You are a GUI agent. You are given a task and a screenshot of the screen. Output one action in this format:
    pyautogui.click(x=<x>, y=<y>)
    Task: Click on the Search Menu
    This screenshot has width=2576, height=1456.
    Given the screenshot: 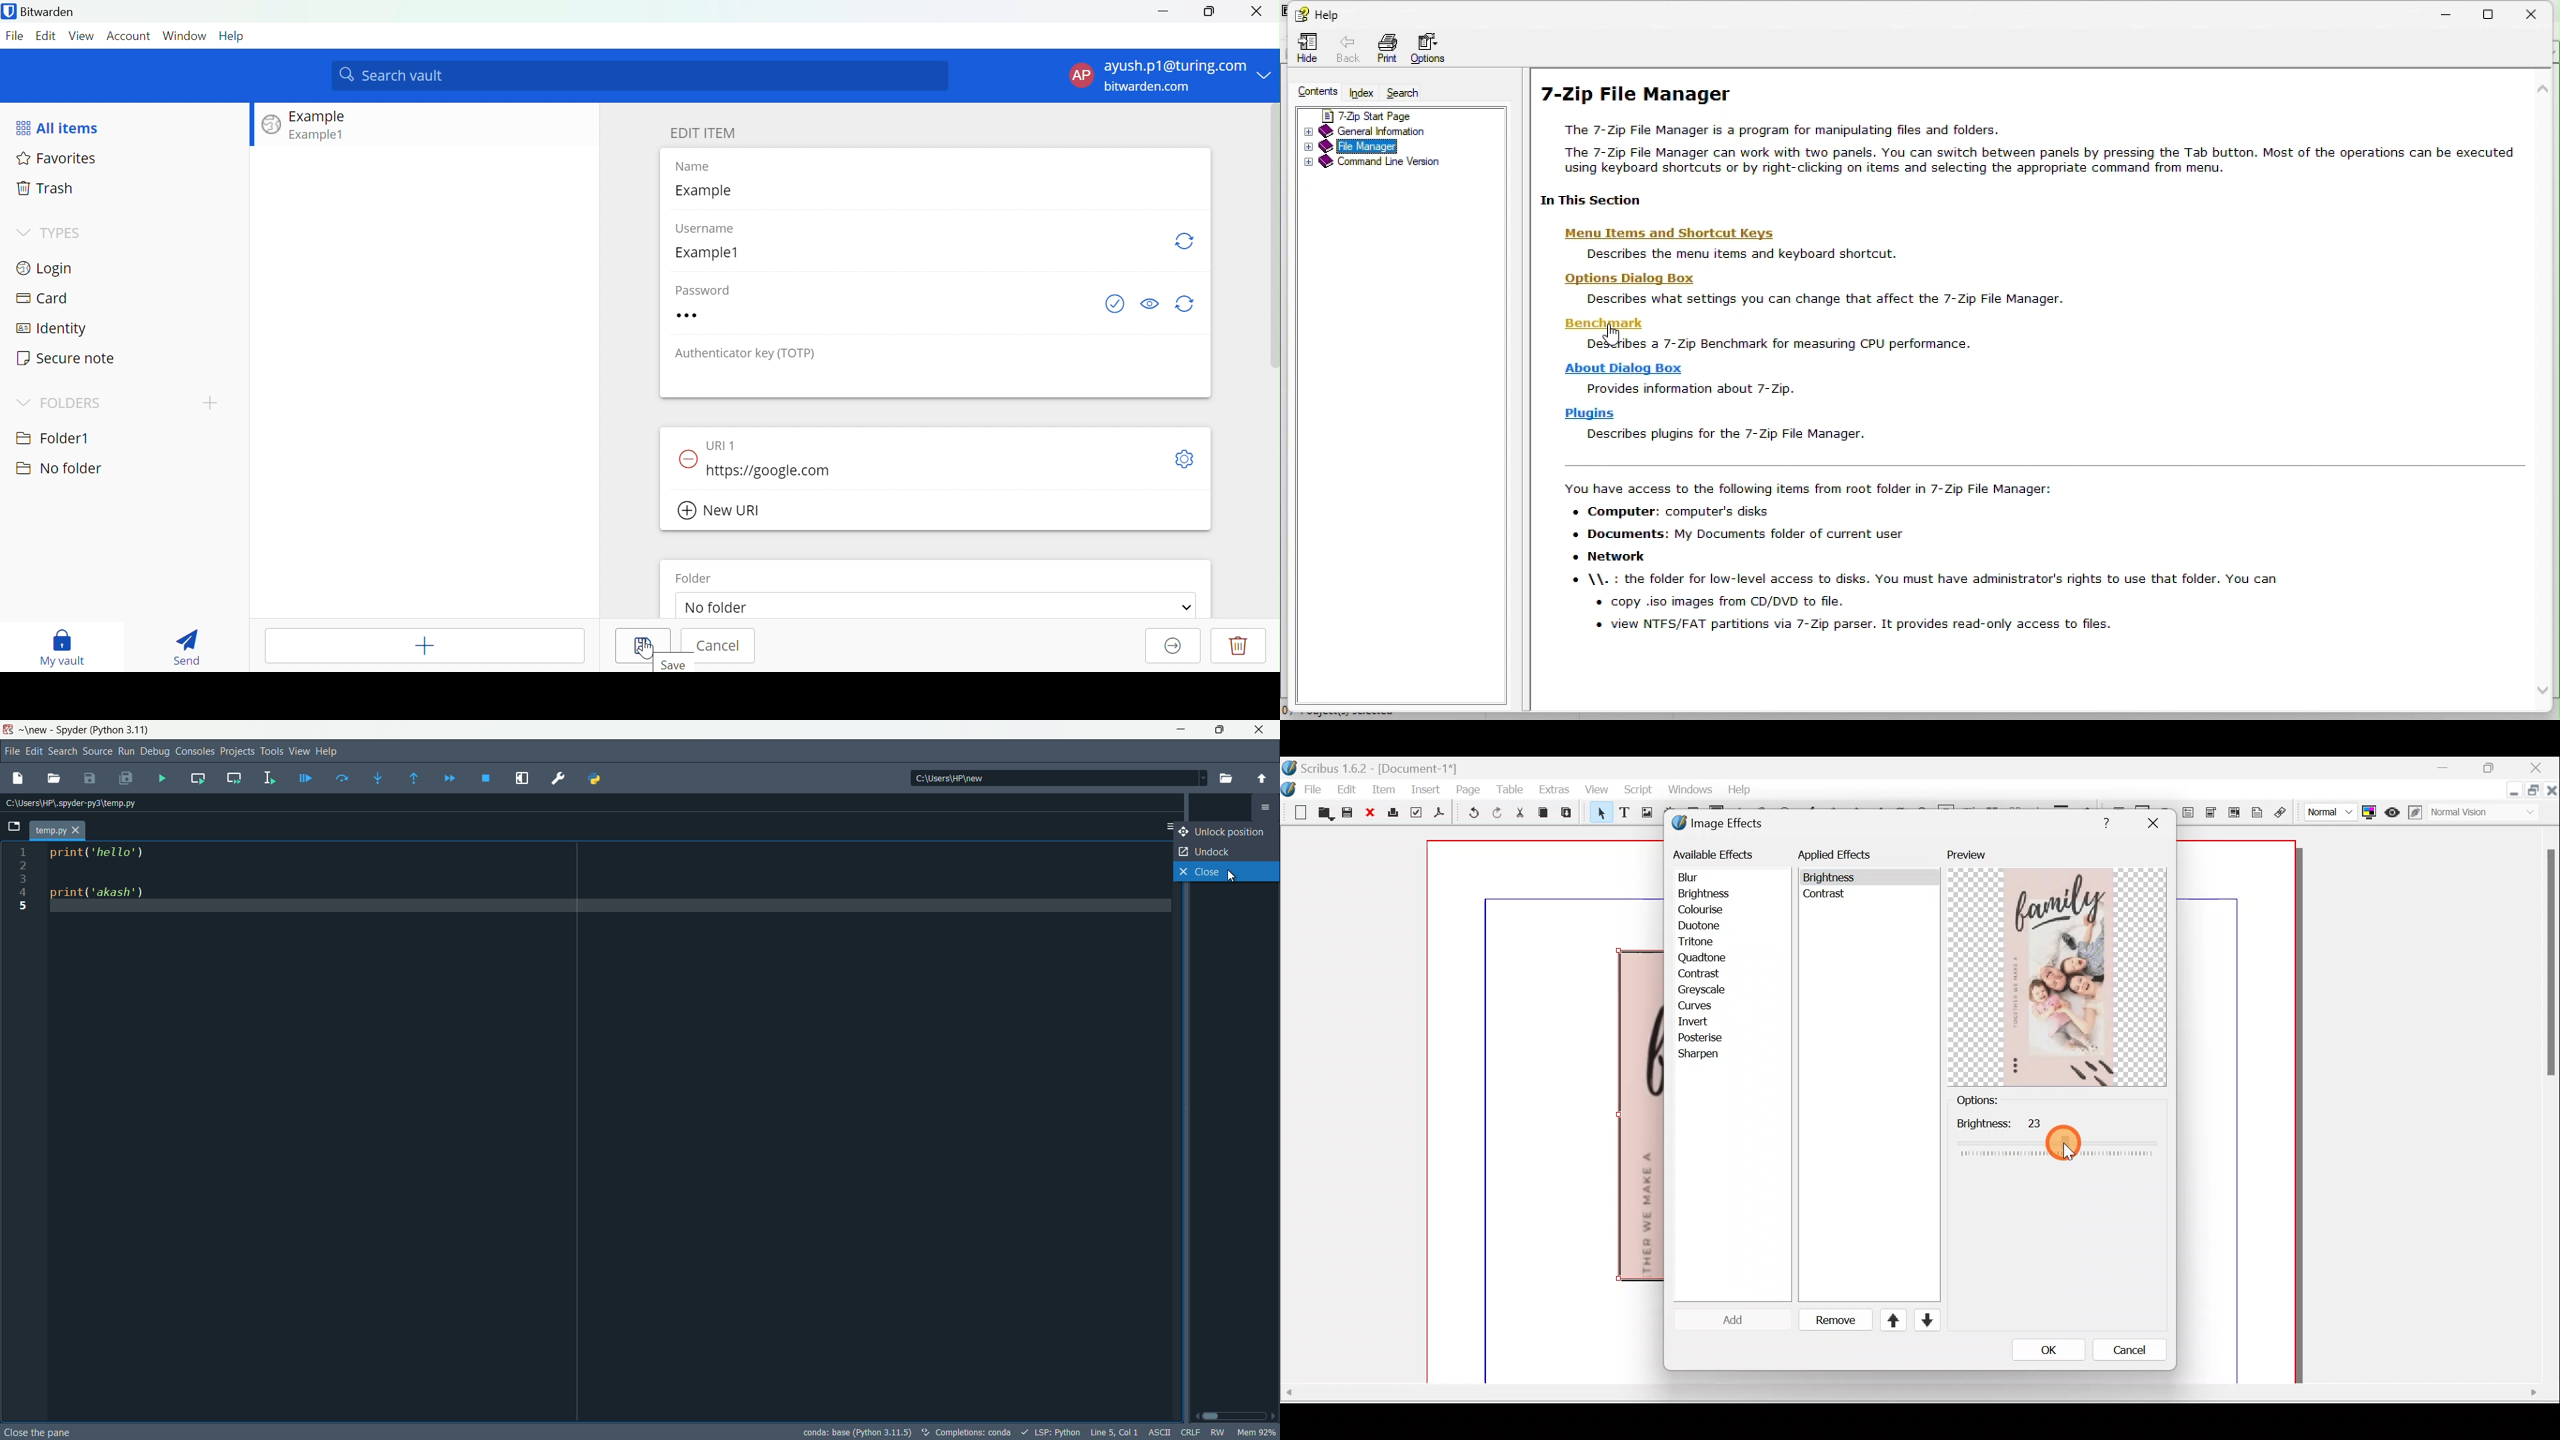 What is the action you would take?
    pyautogui.click(x=61, y=751)
    